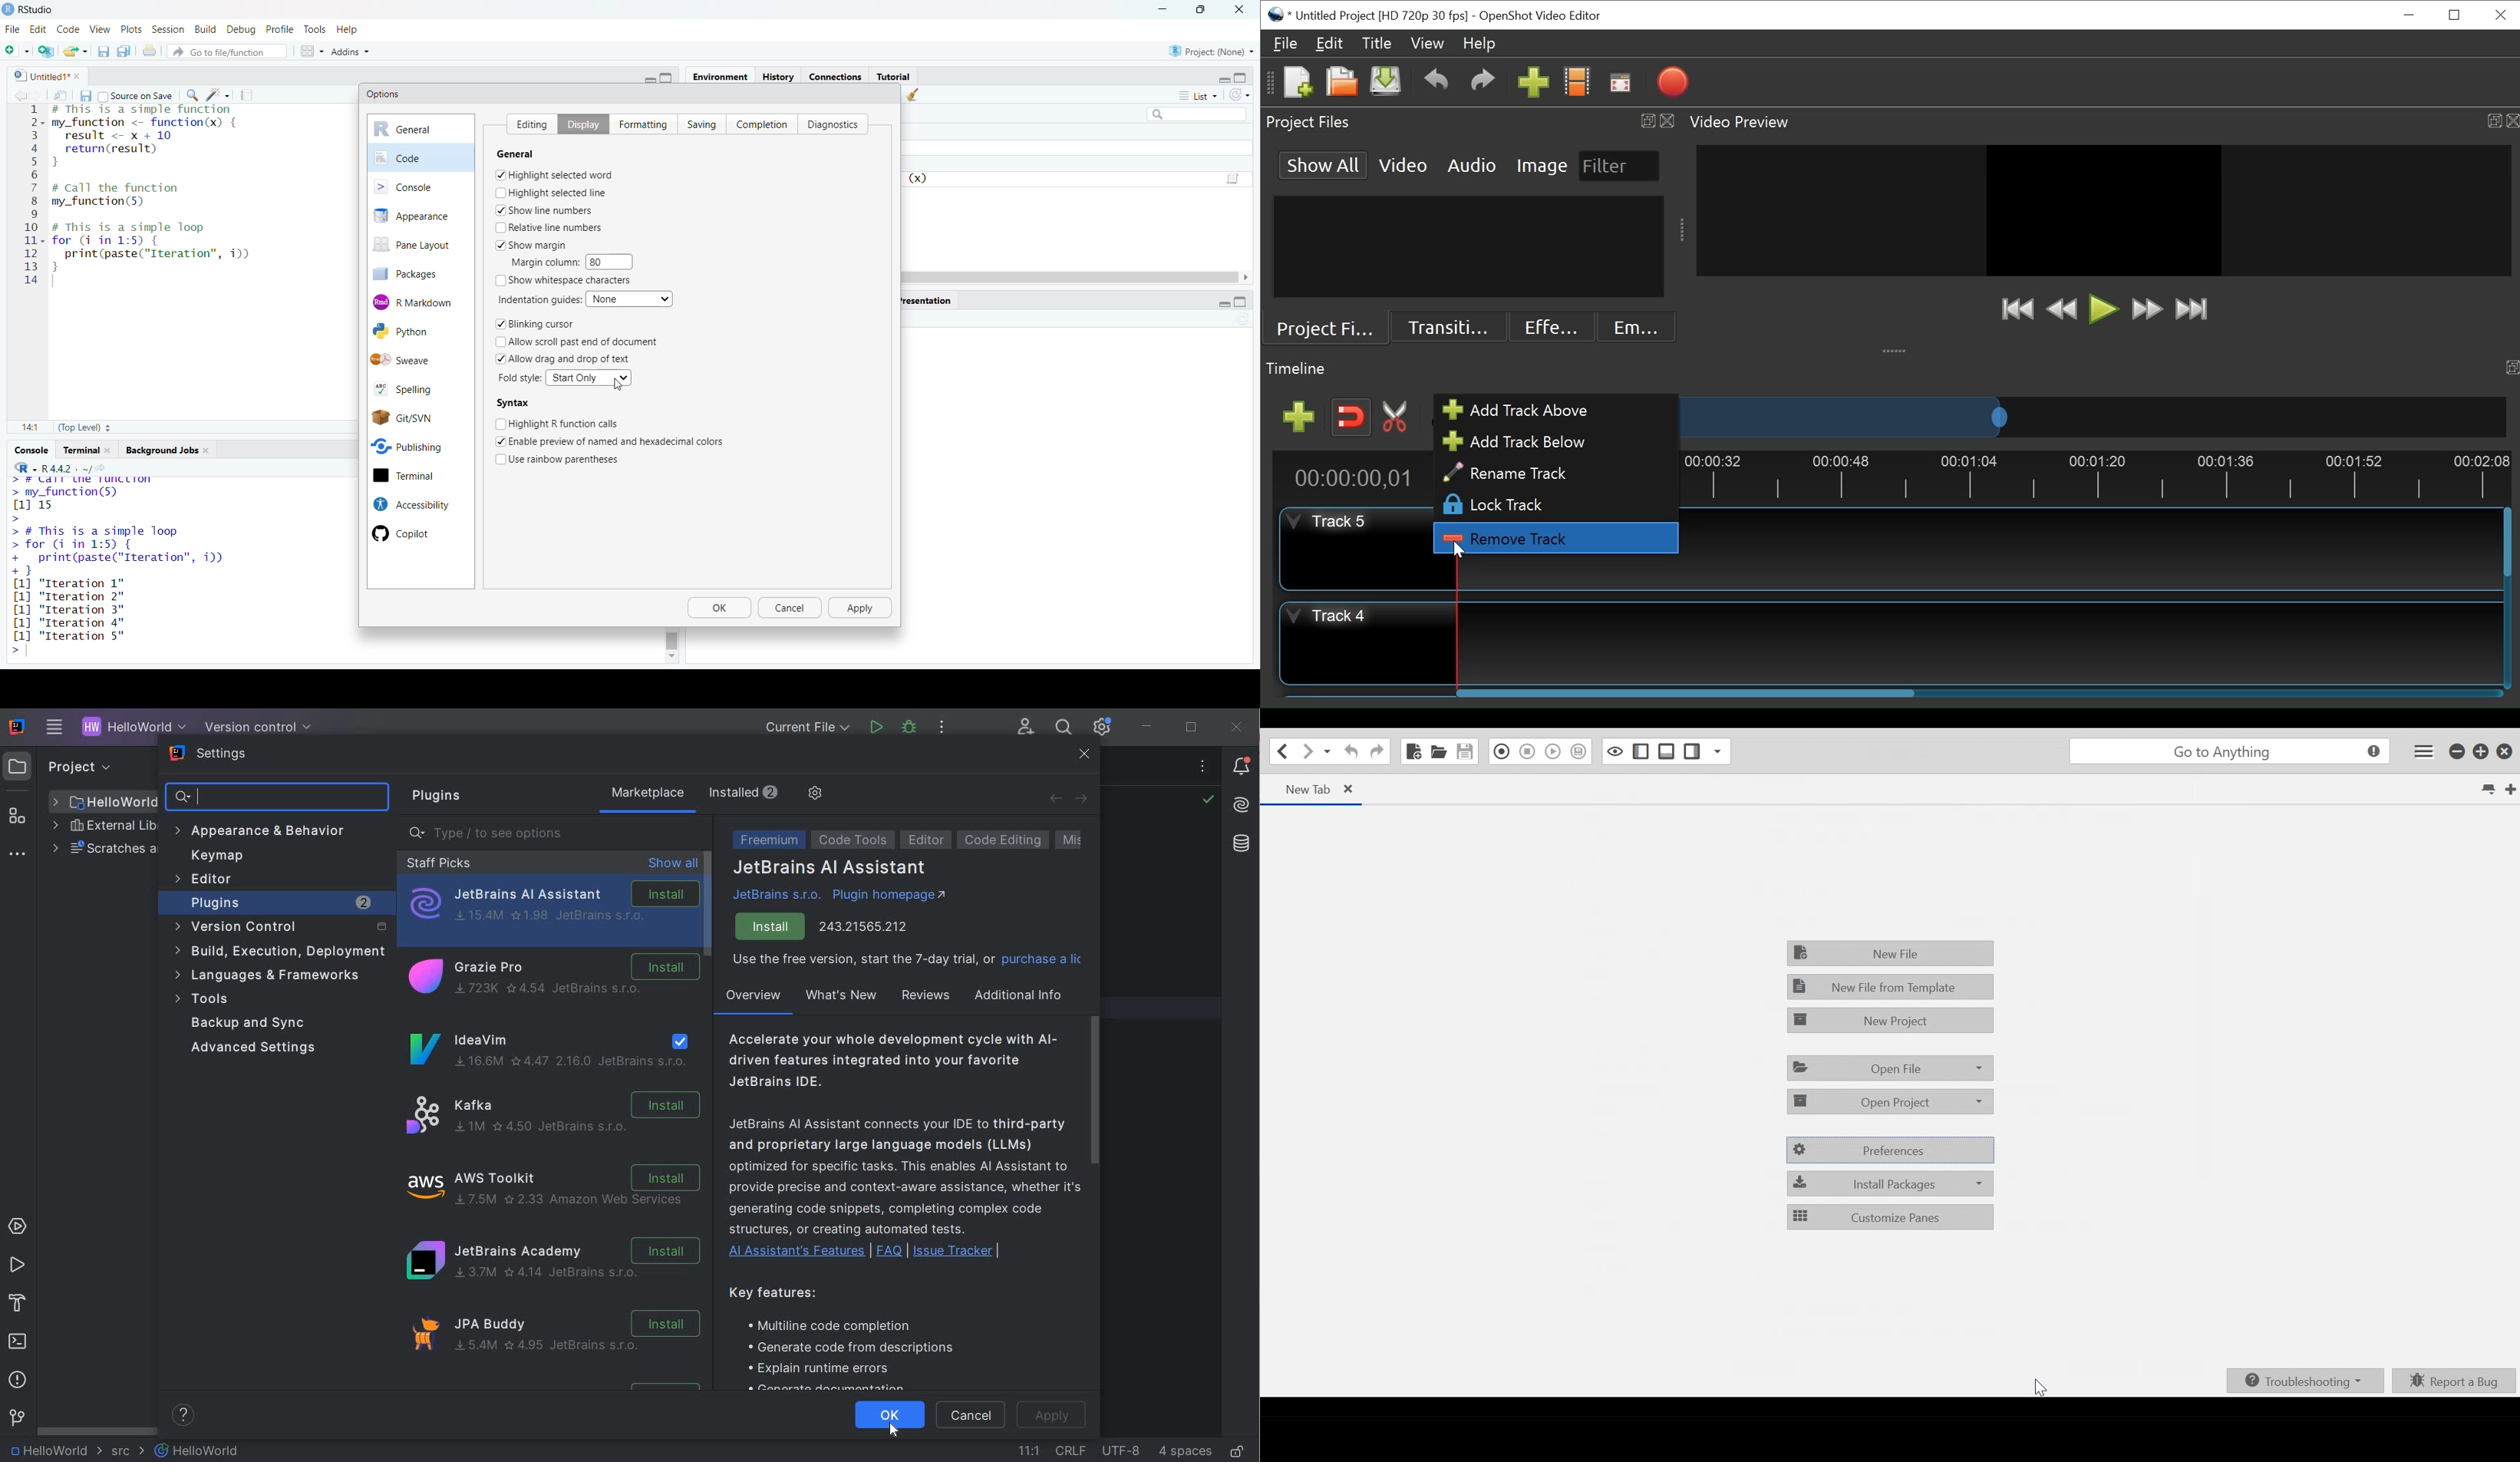 This screenshot has width=2520, height=1484. Describe the element at coordinates (1326, 752) in the screenshot. I see `Recent location` at that location.